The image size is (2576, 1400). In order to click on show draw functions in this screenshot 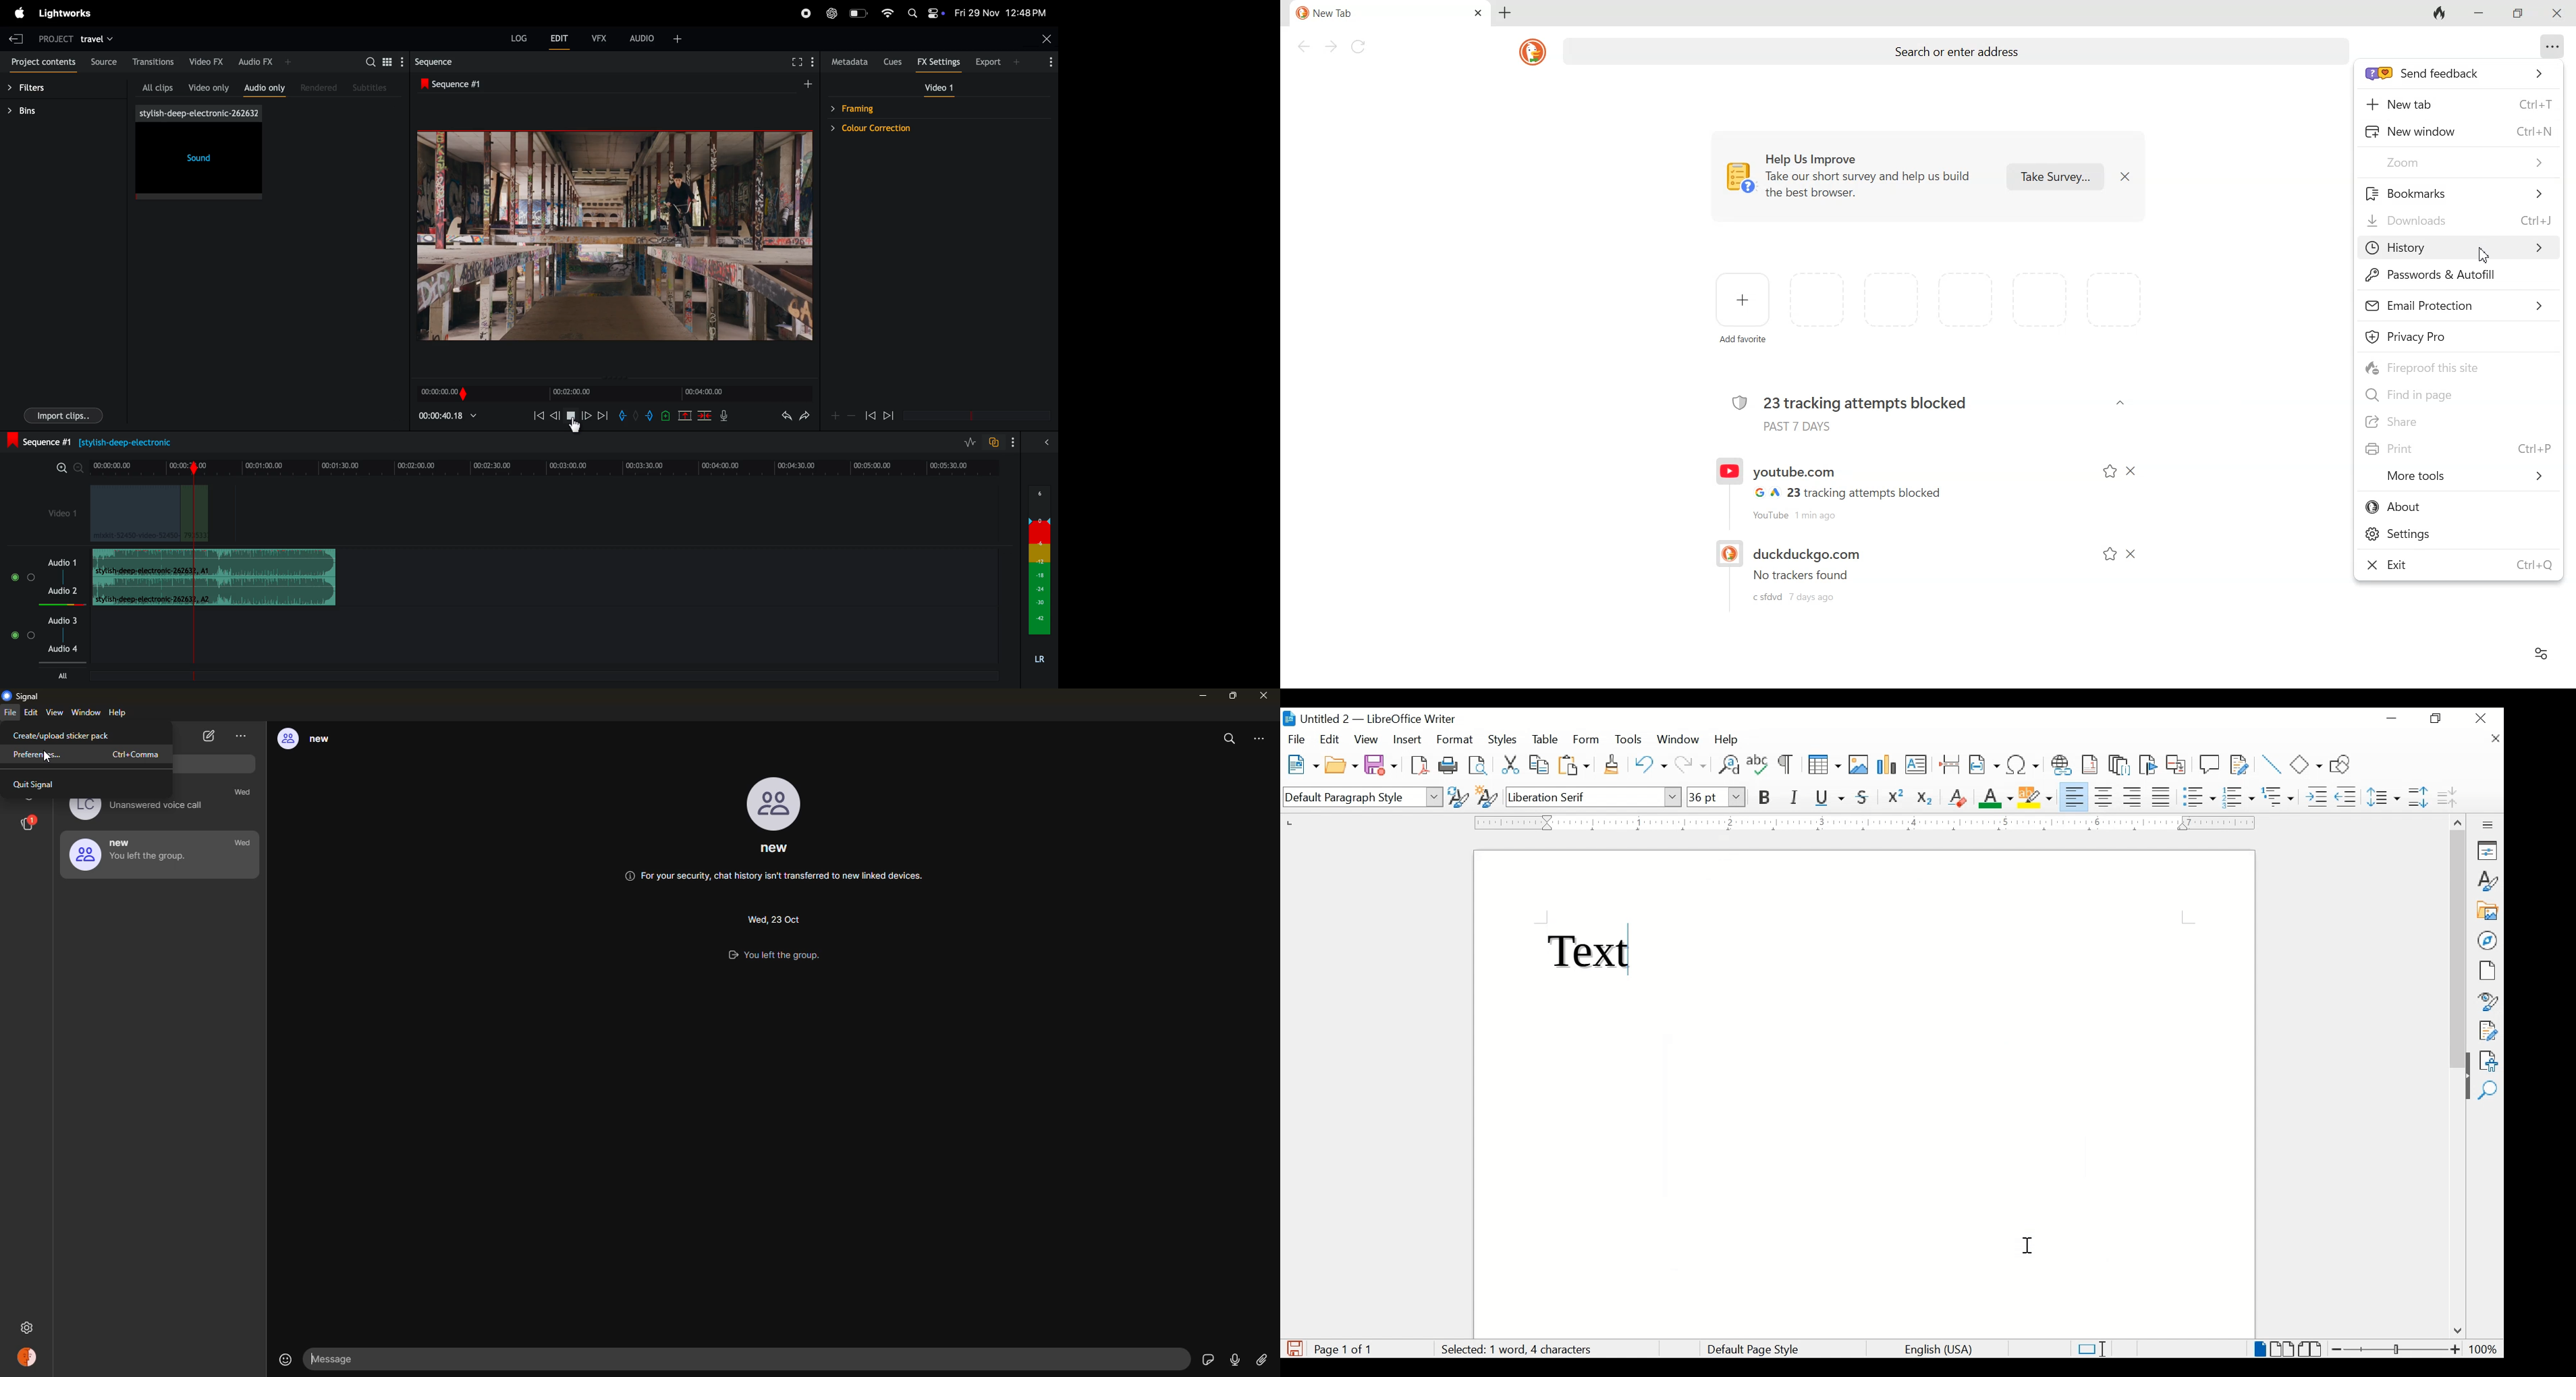, I will do `click(2345, 764)`.